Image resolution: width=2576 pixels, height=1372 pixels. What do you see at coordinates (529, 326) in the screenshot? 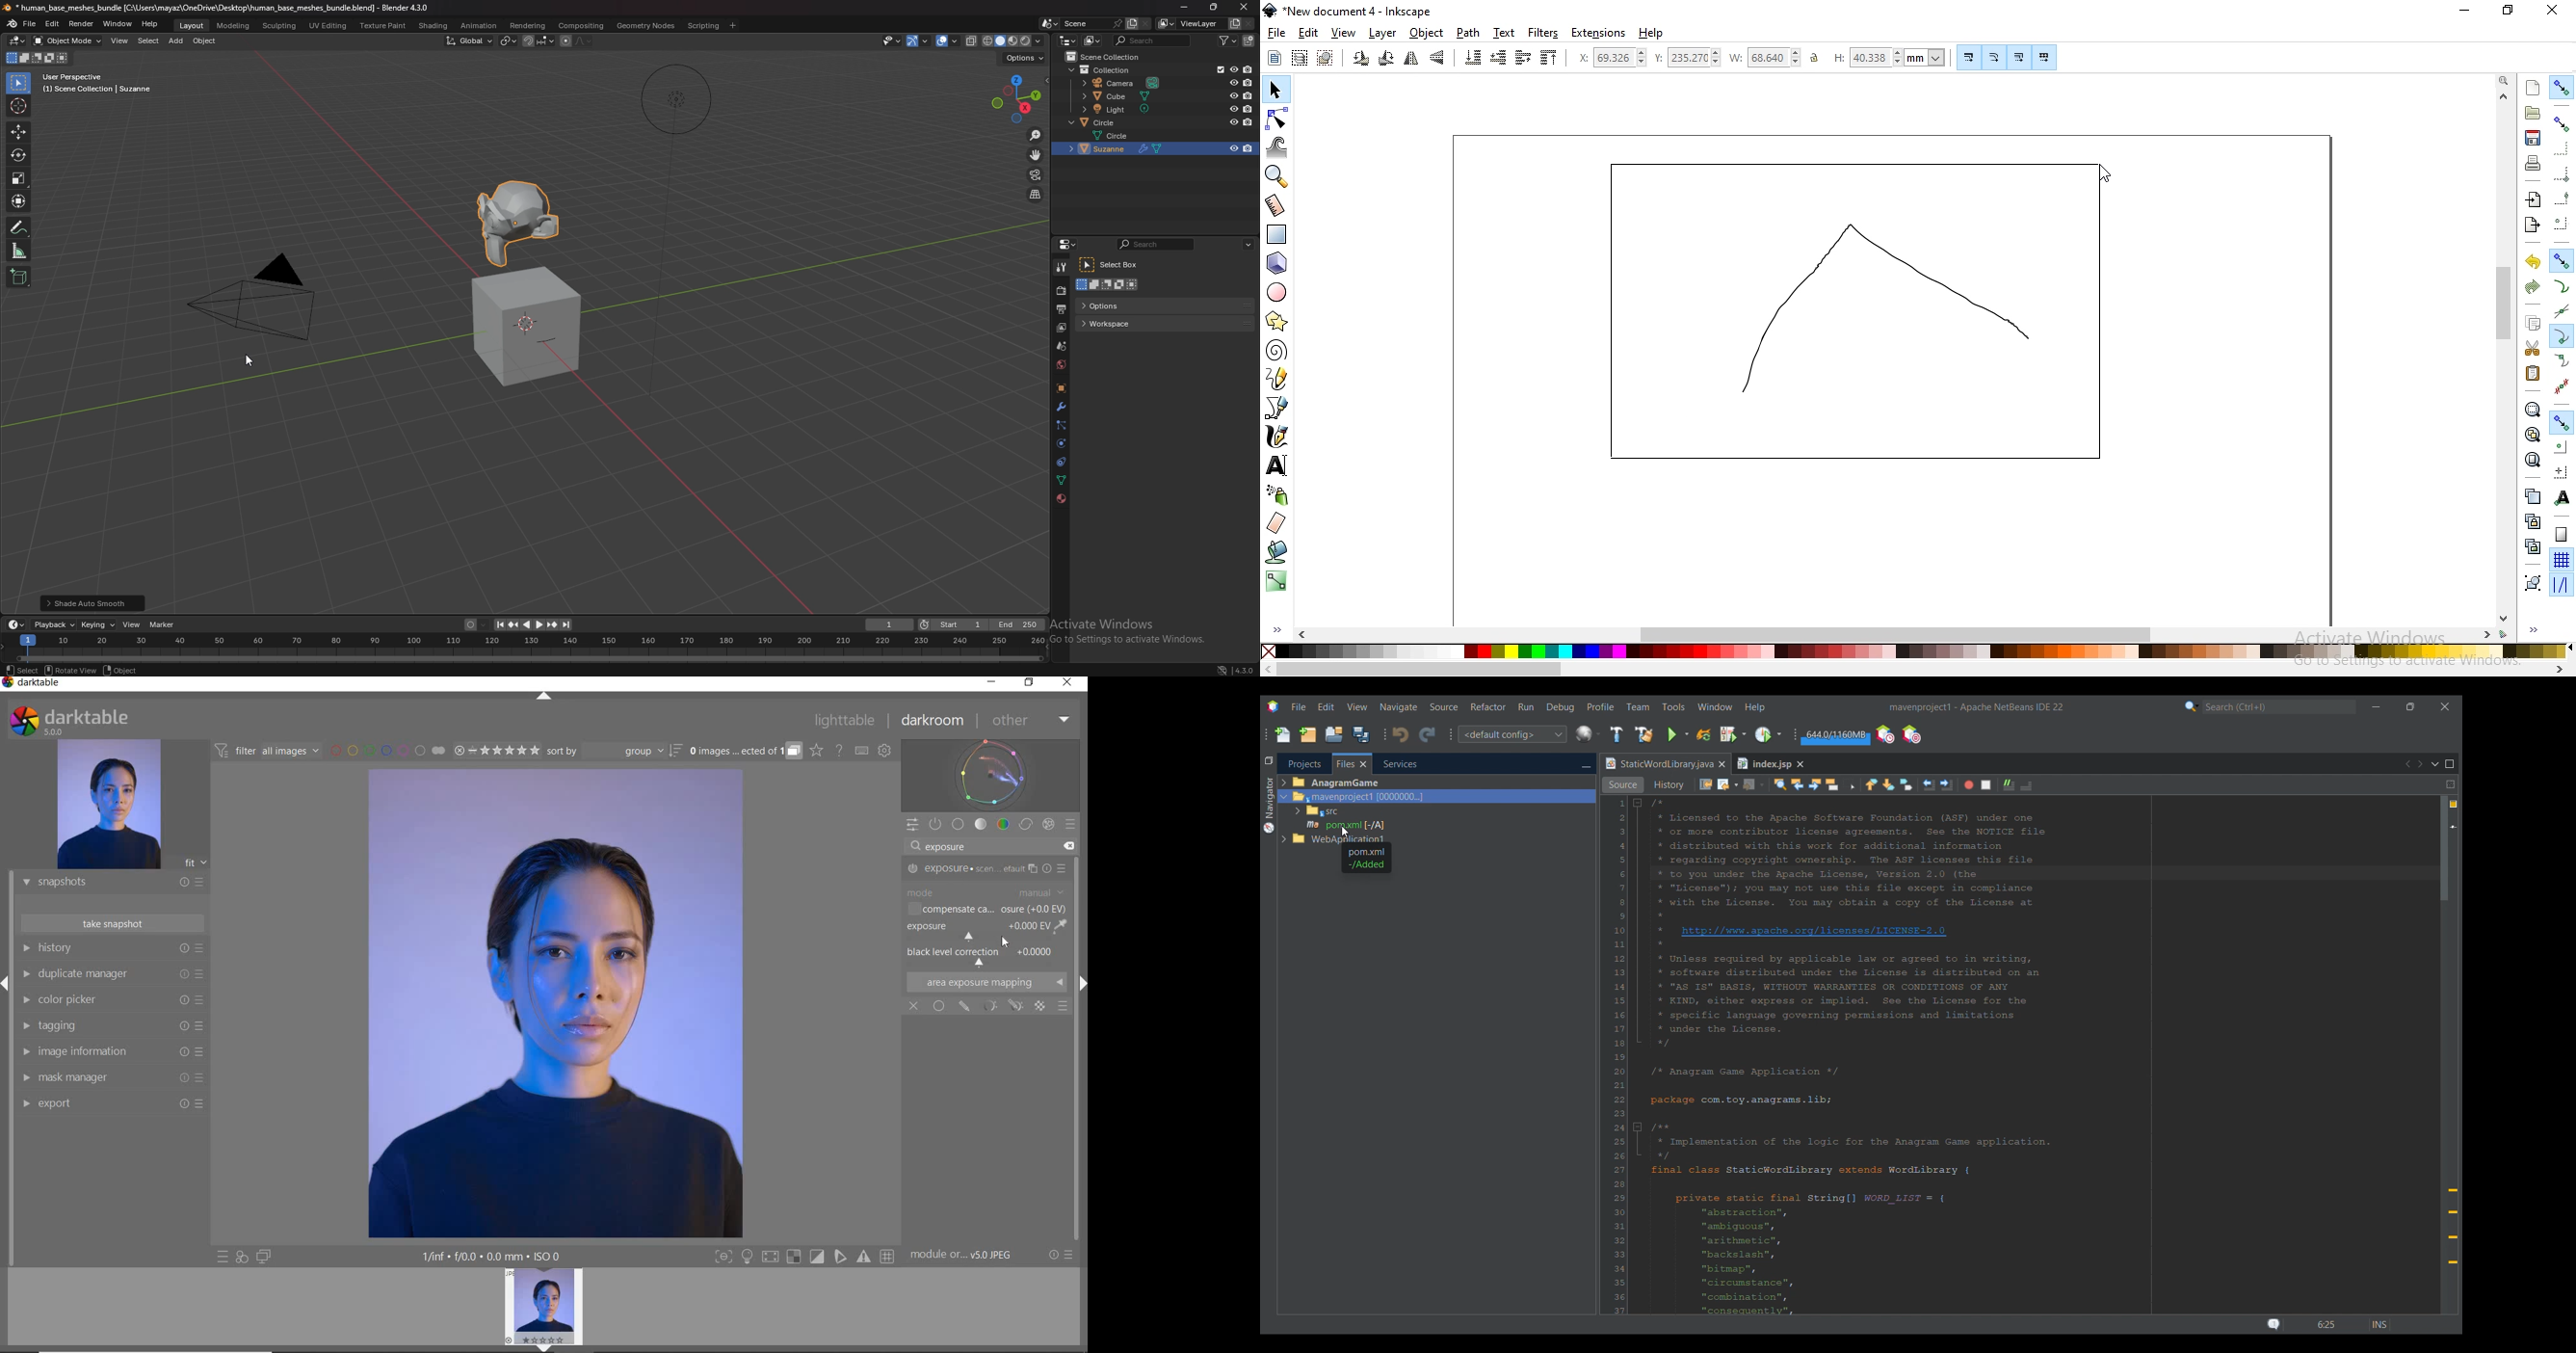
I see `cube` at bounding box center [529, 326].